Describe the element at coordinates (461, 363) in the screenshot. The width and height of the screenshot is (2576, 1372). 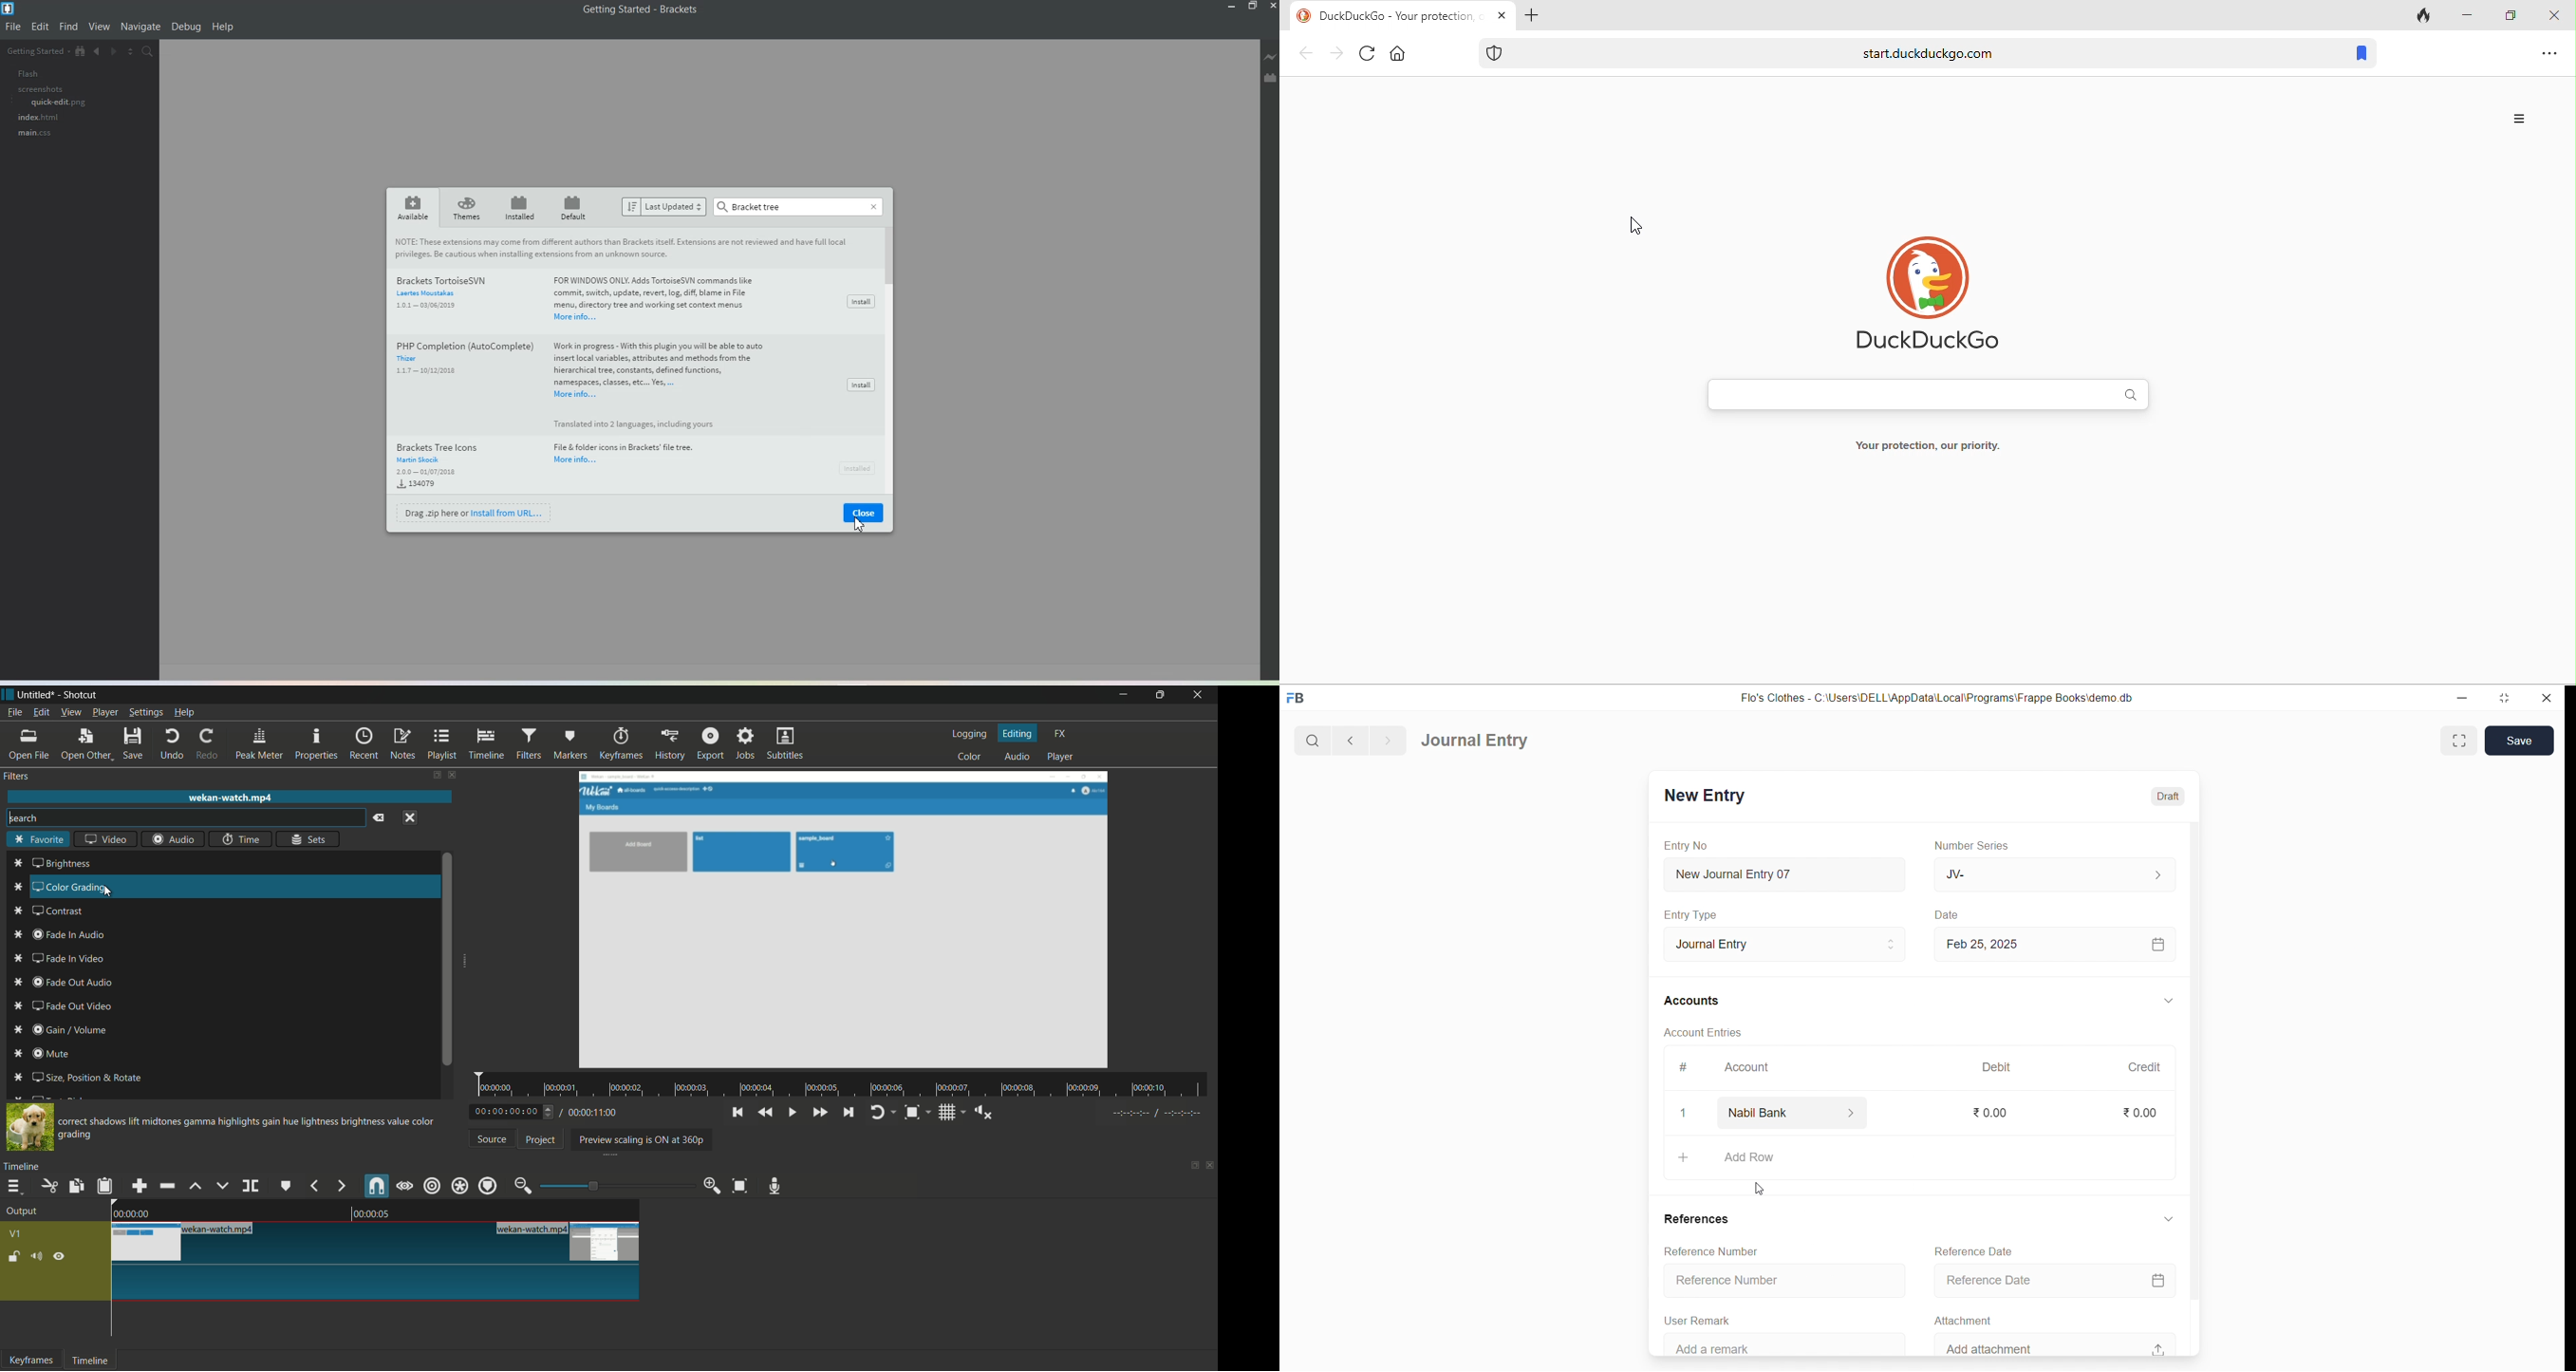
I see `PHP Completion ` at that location.